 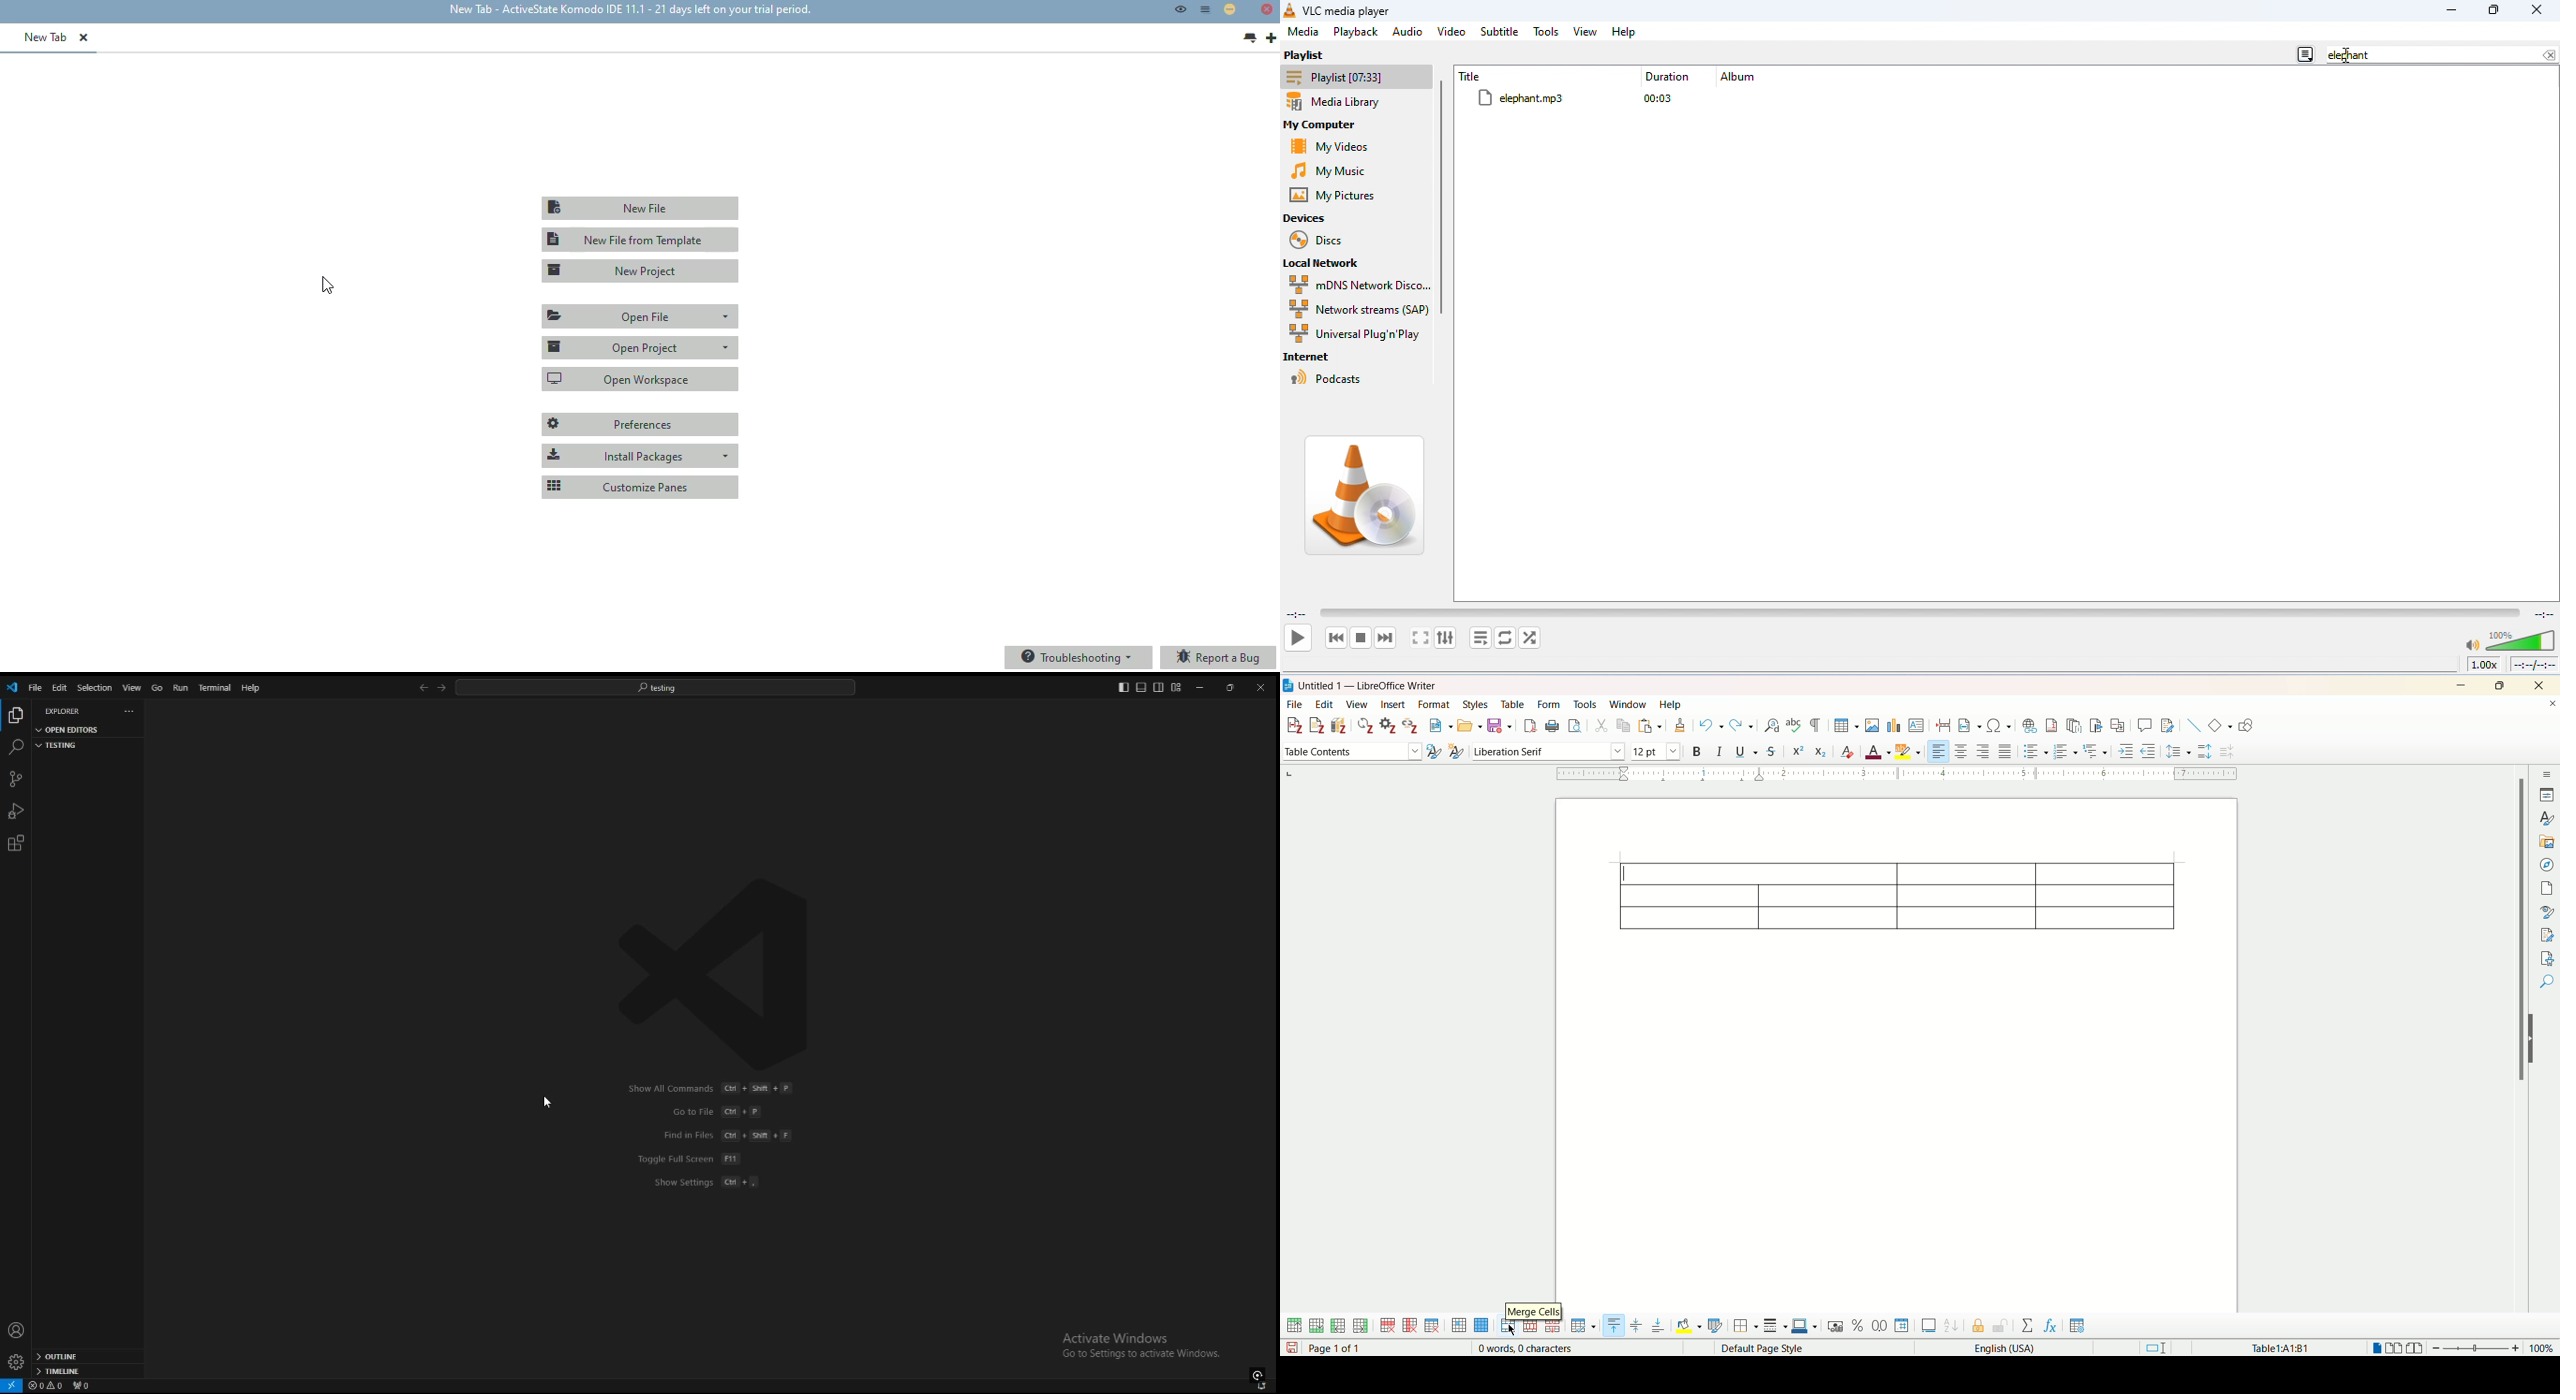 What do you see at coordinates (641, 379) in the screenshot?
I see `open workspace` at bounding box center [641, 379].